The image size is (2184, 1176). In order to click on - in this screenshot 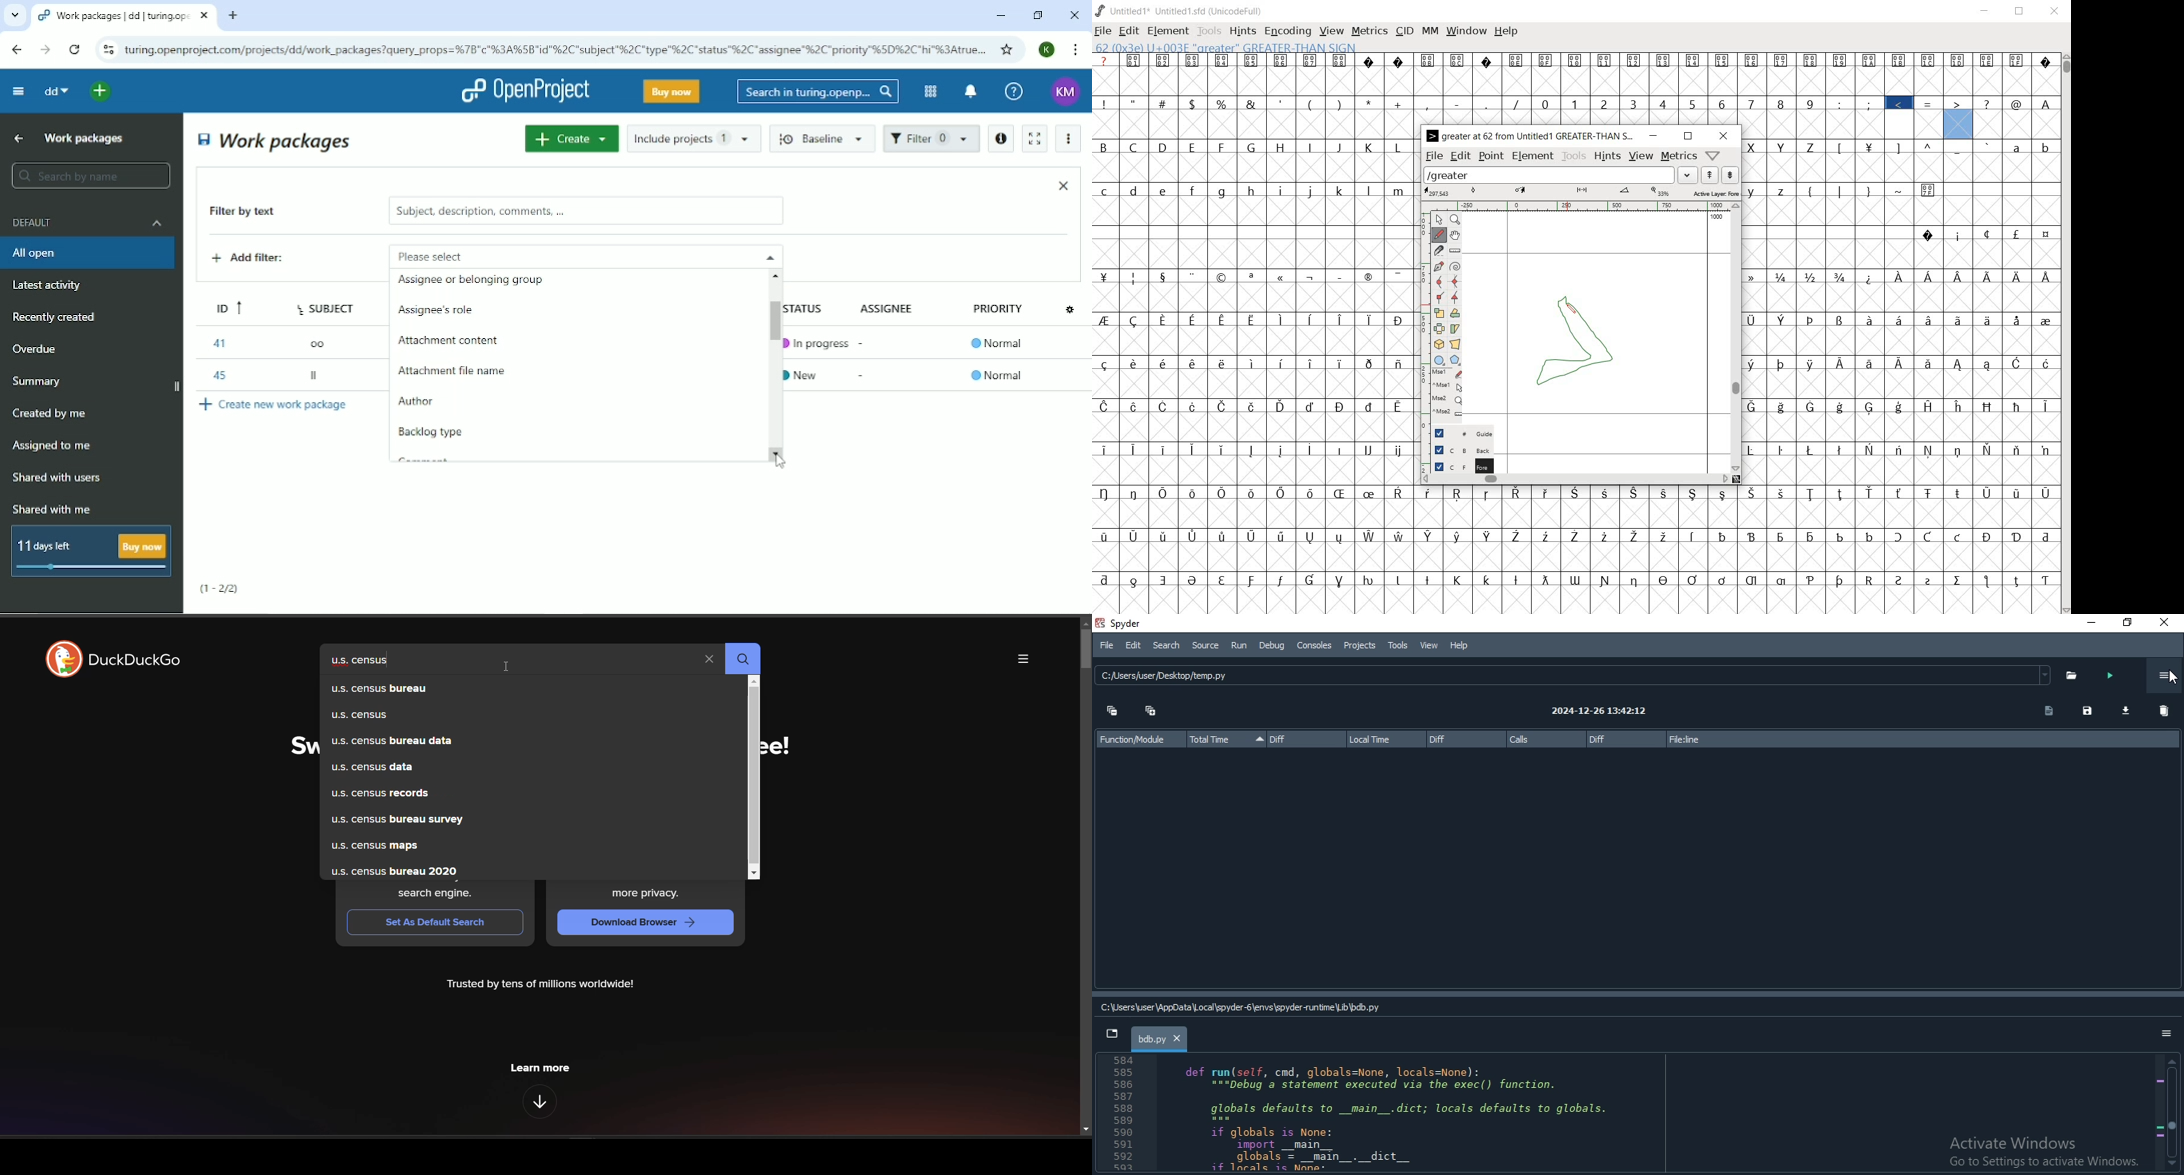, I will do `click(864, 340)`.